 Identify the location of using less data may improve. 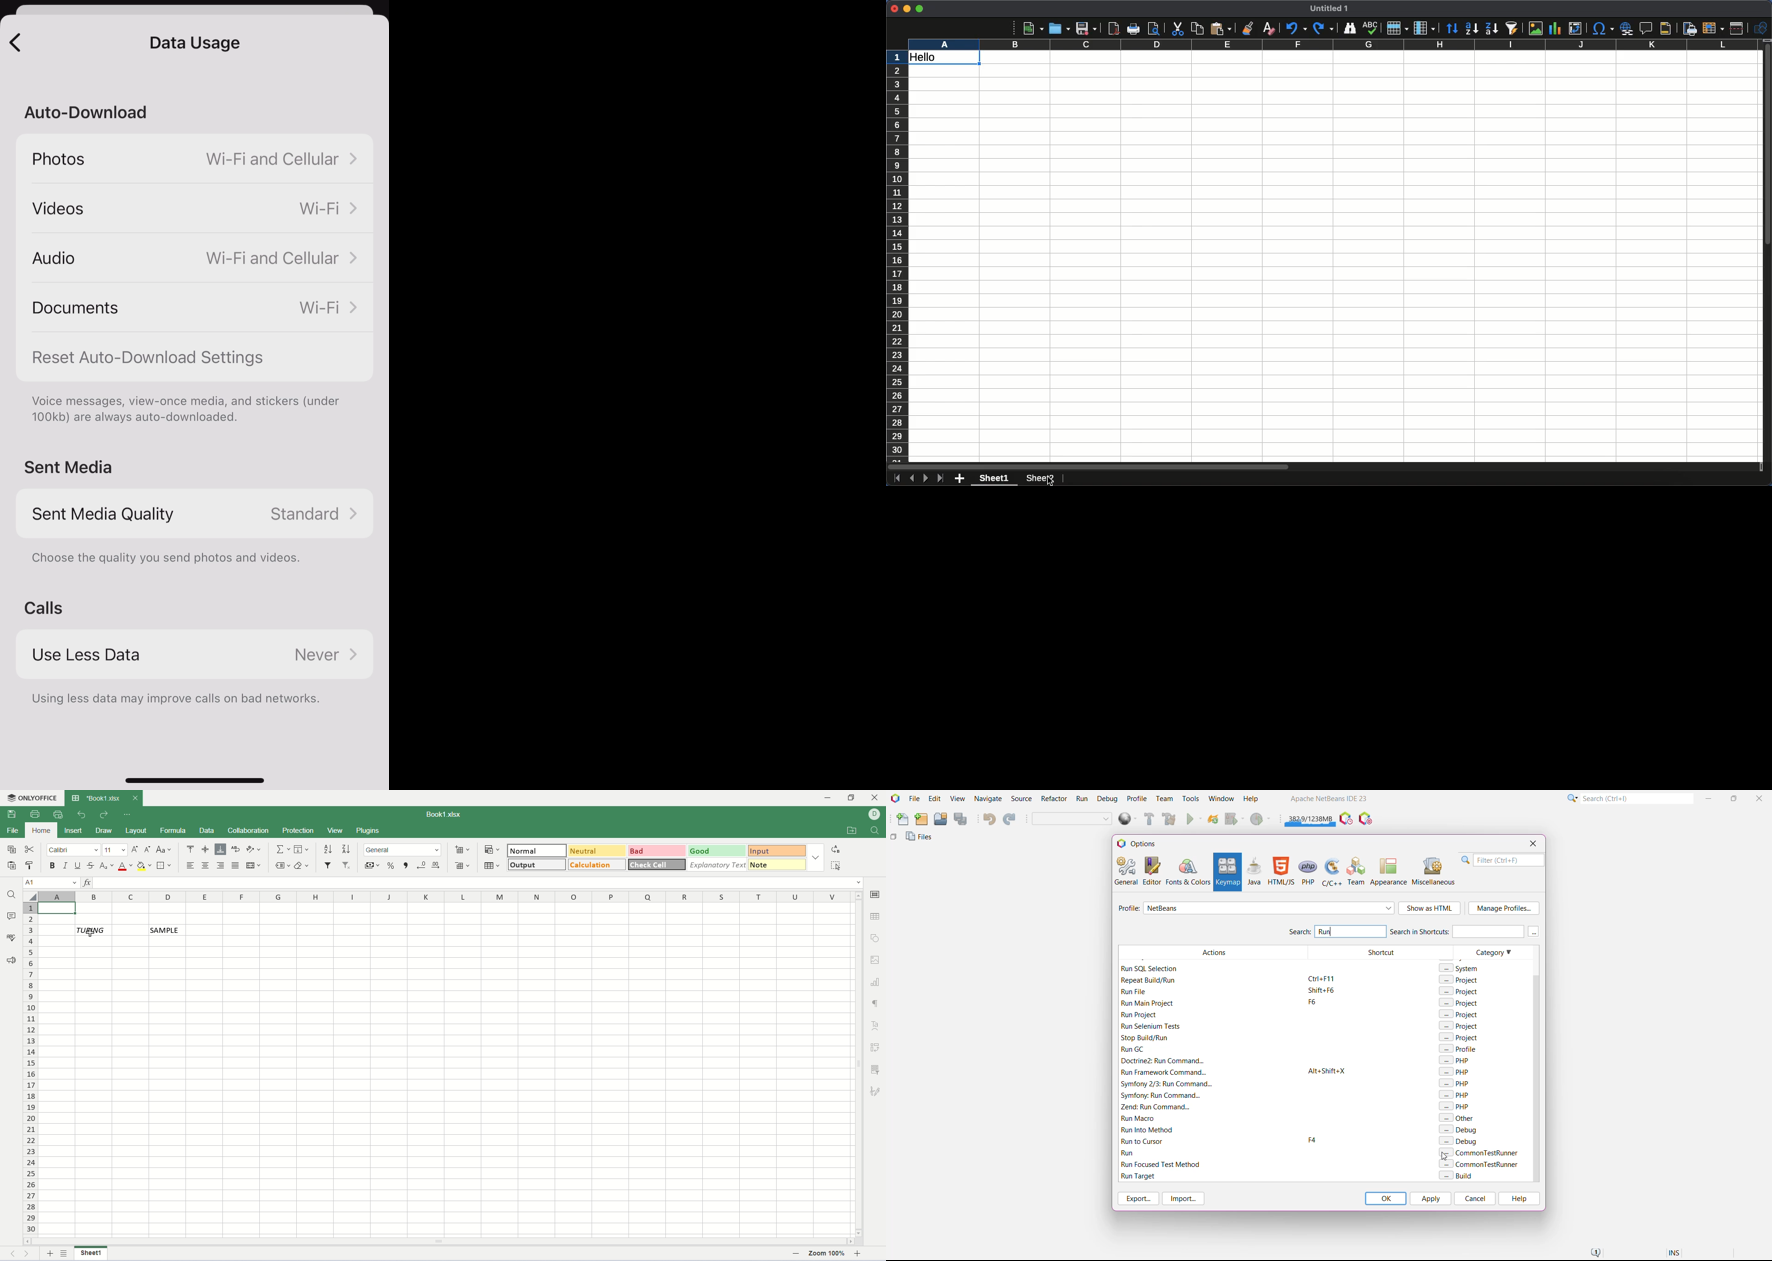
(176, 698).